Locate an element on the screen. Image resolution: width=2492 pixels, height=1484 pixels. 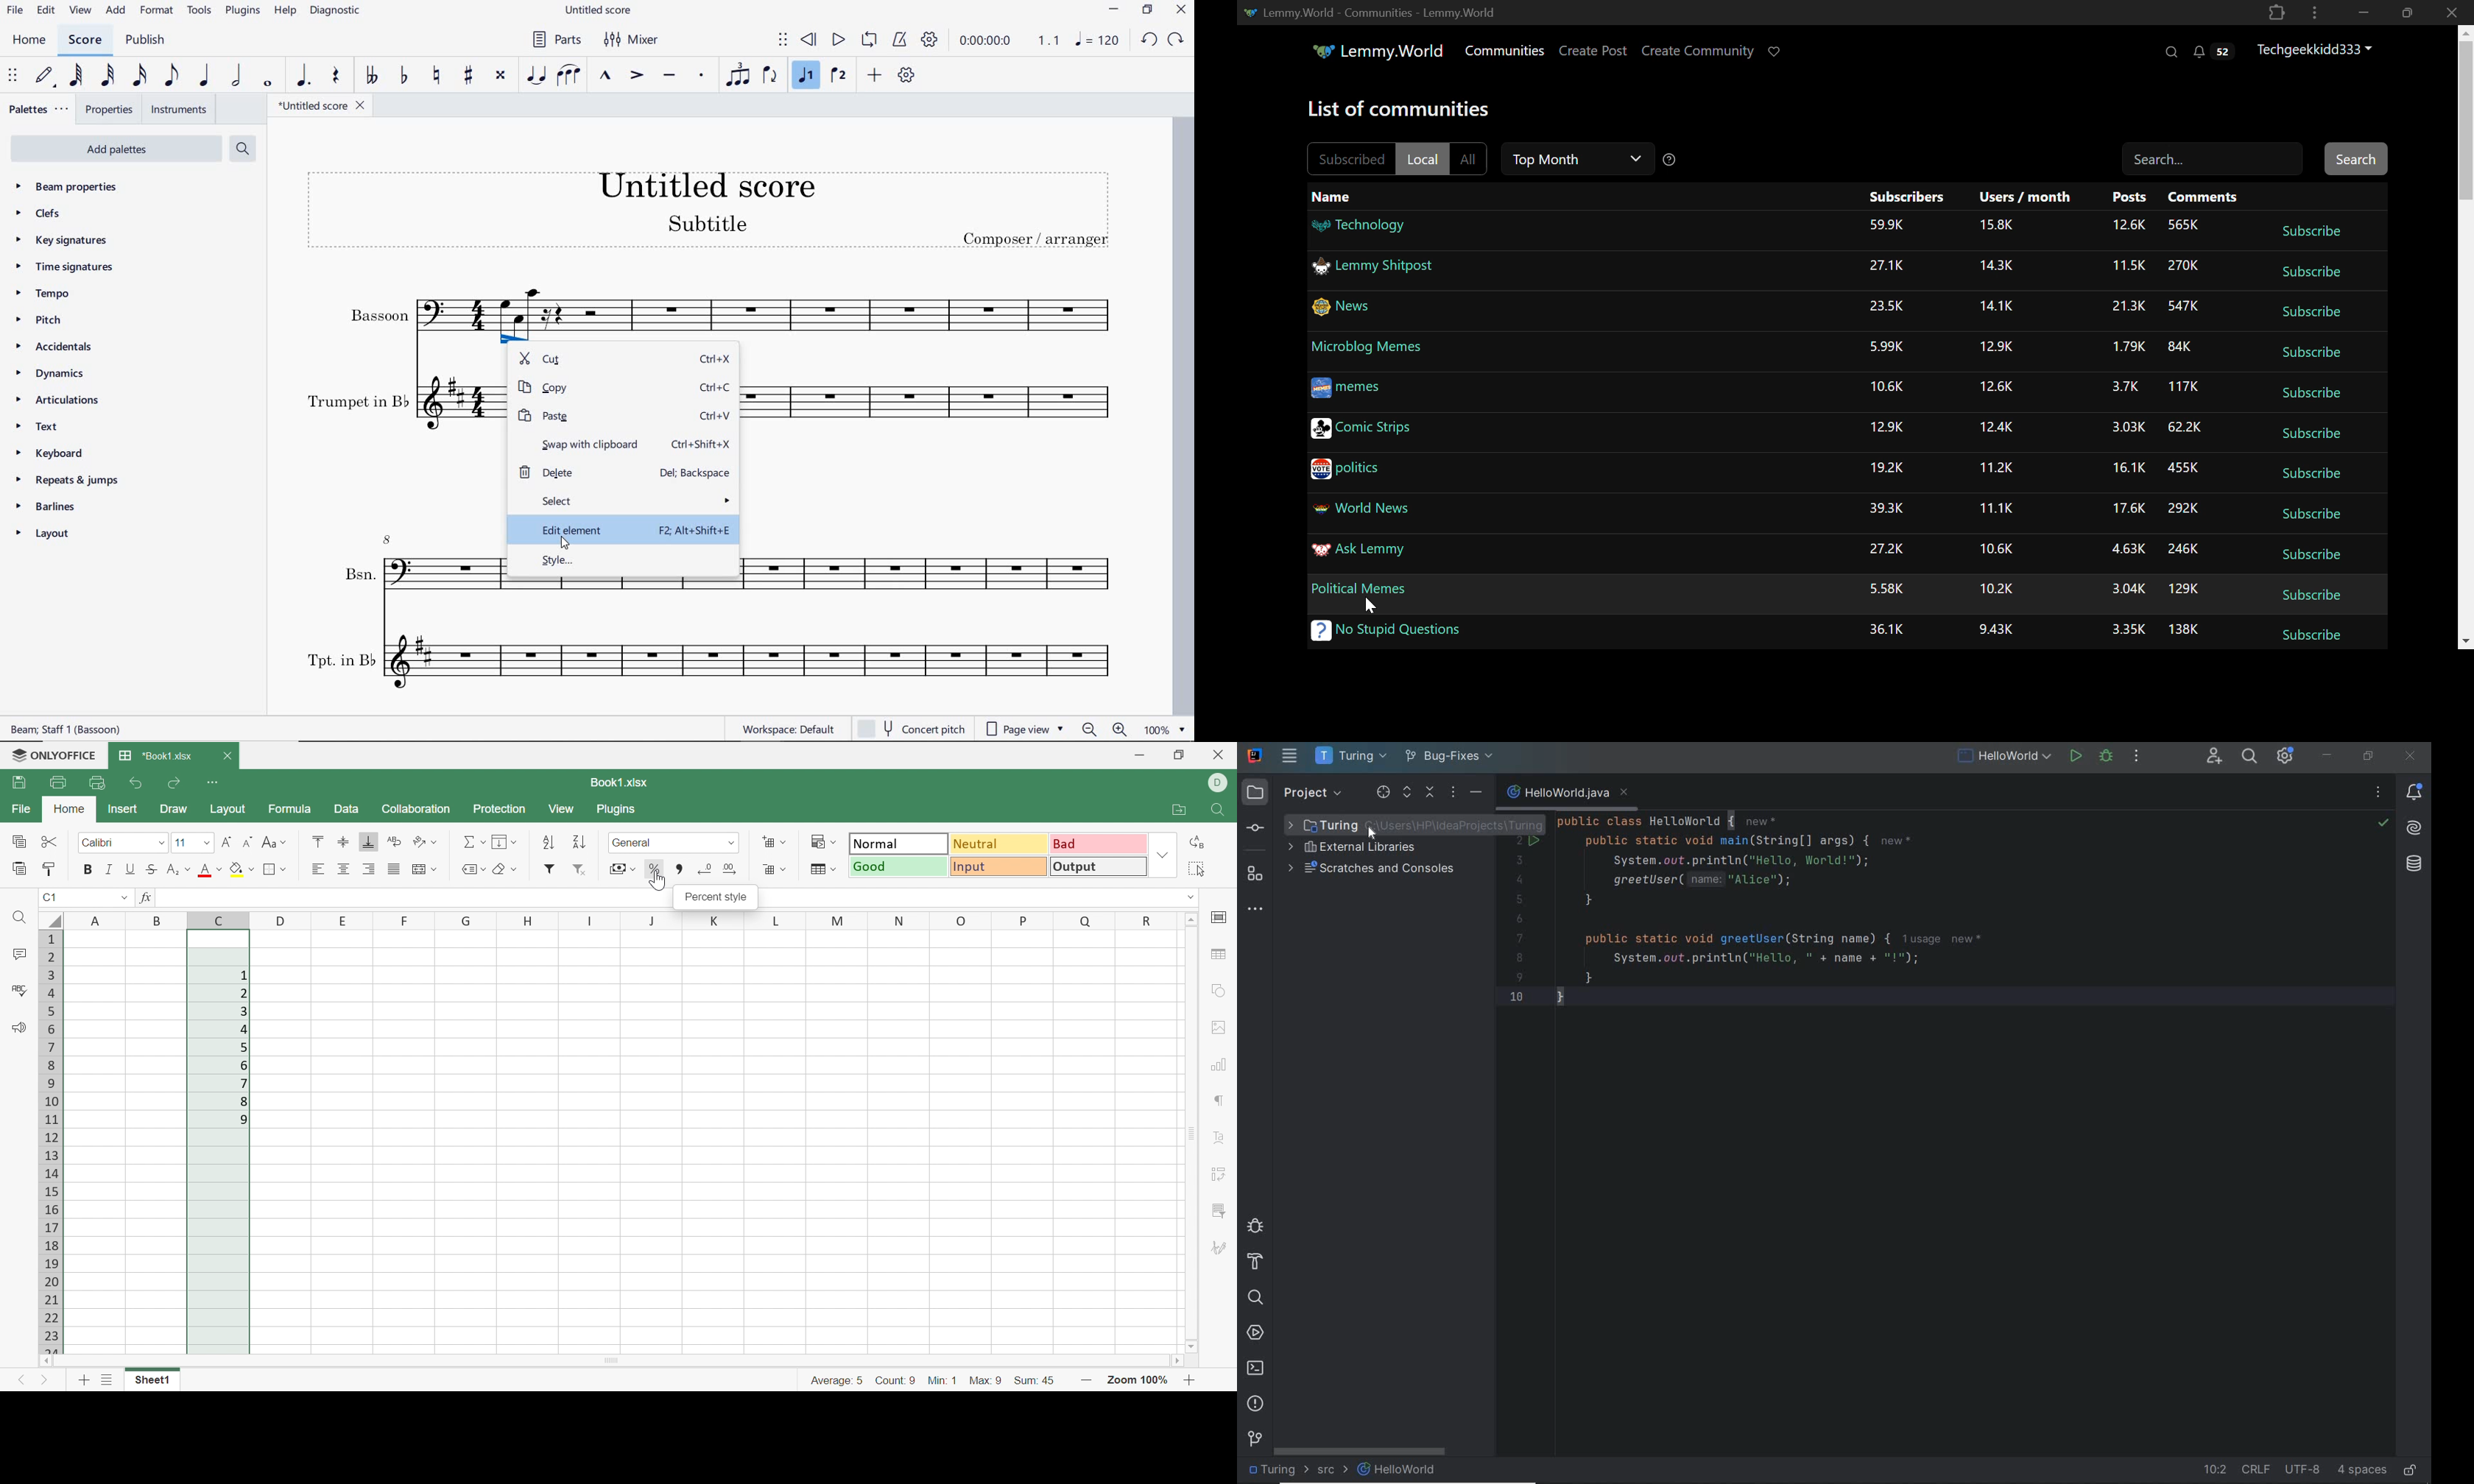
zoom out or zoom in is located at coordinates (1105, 728).